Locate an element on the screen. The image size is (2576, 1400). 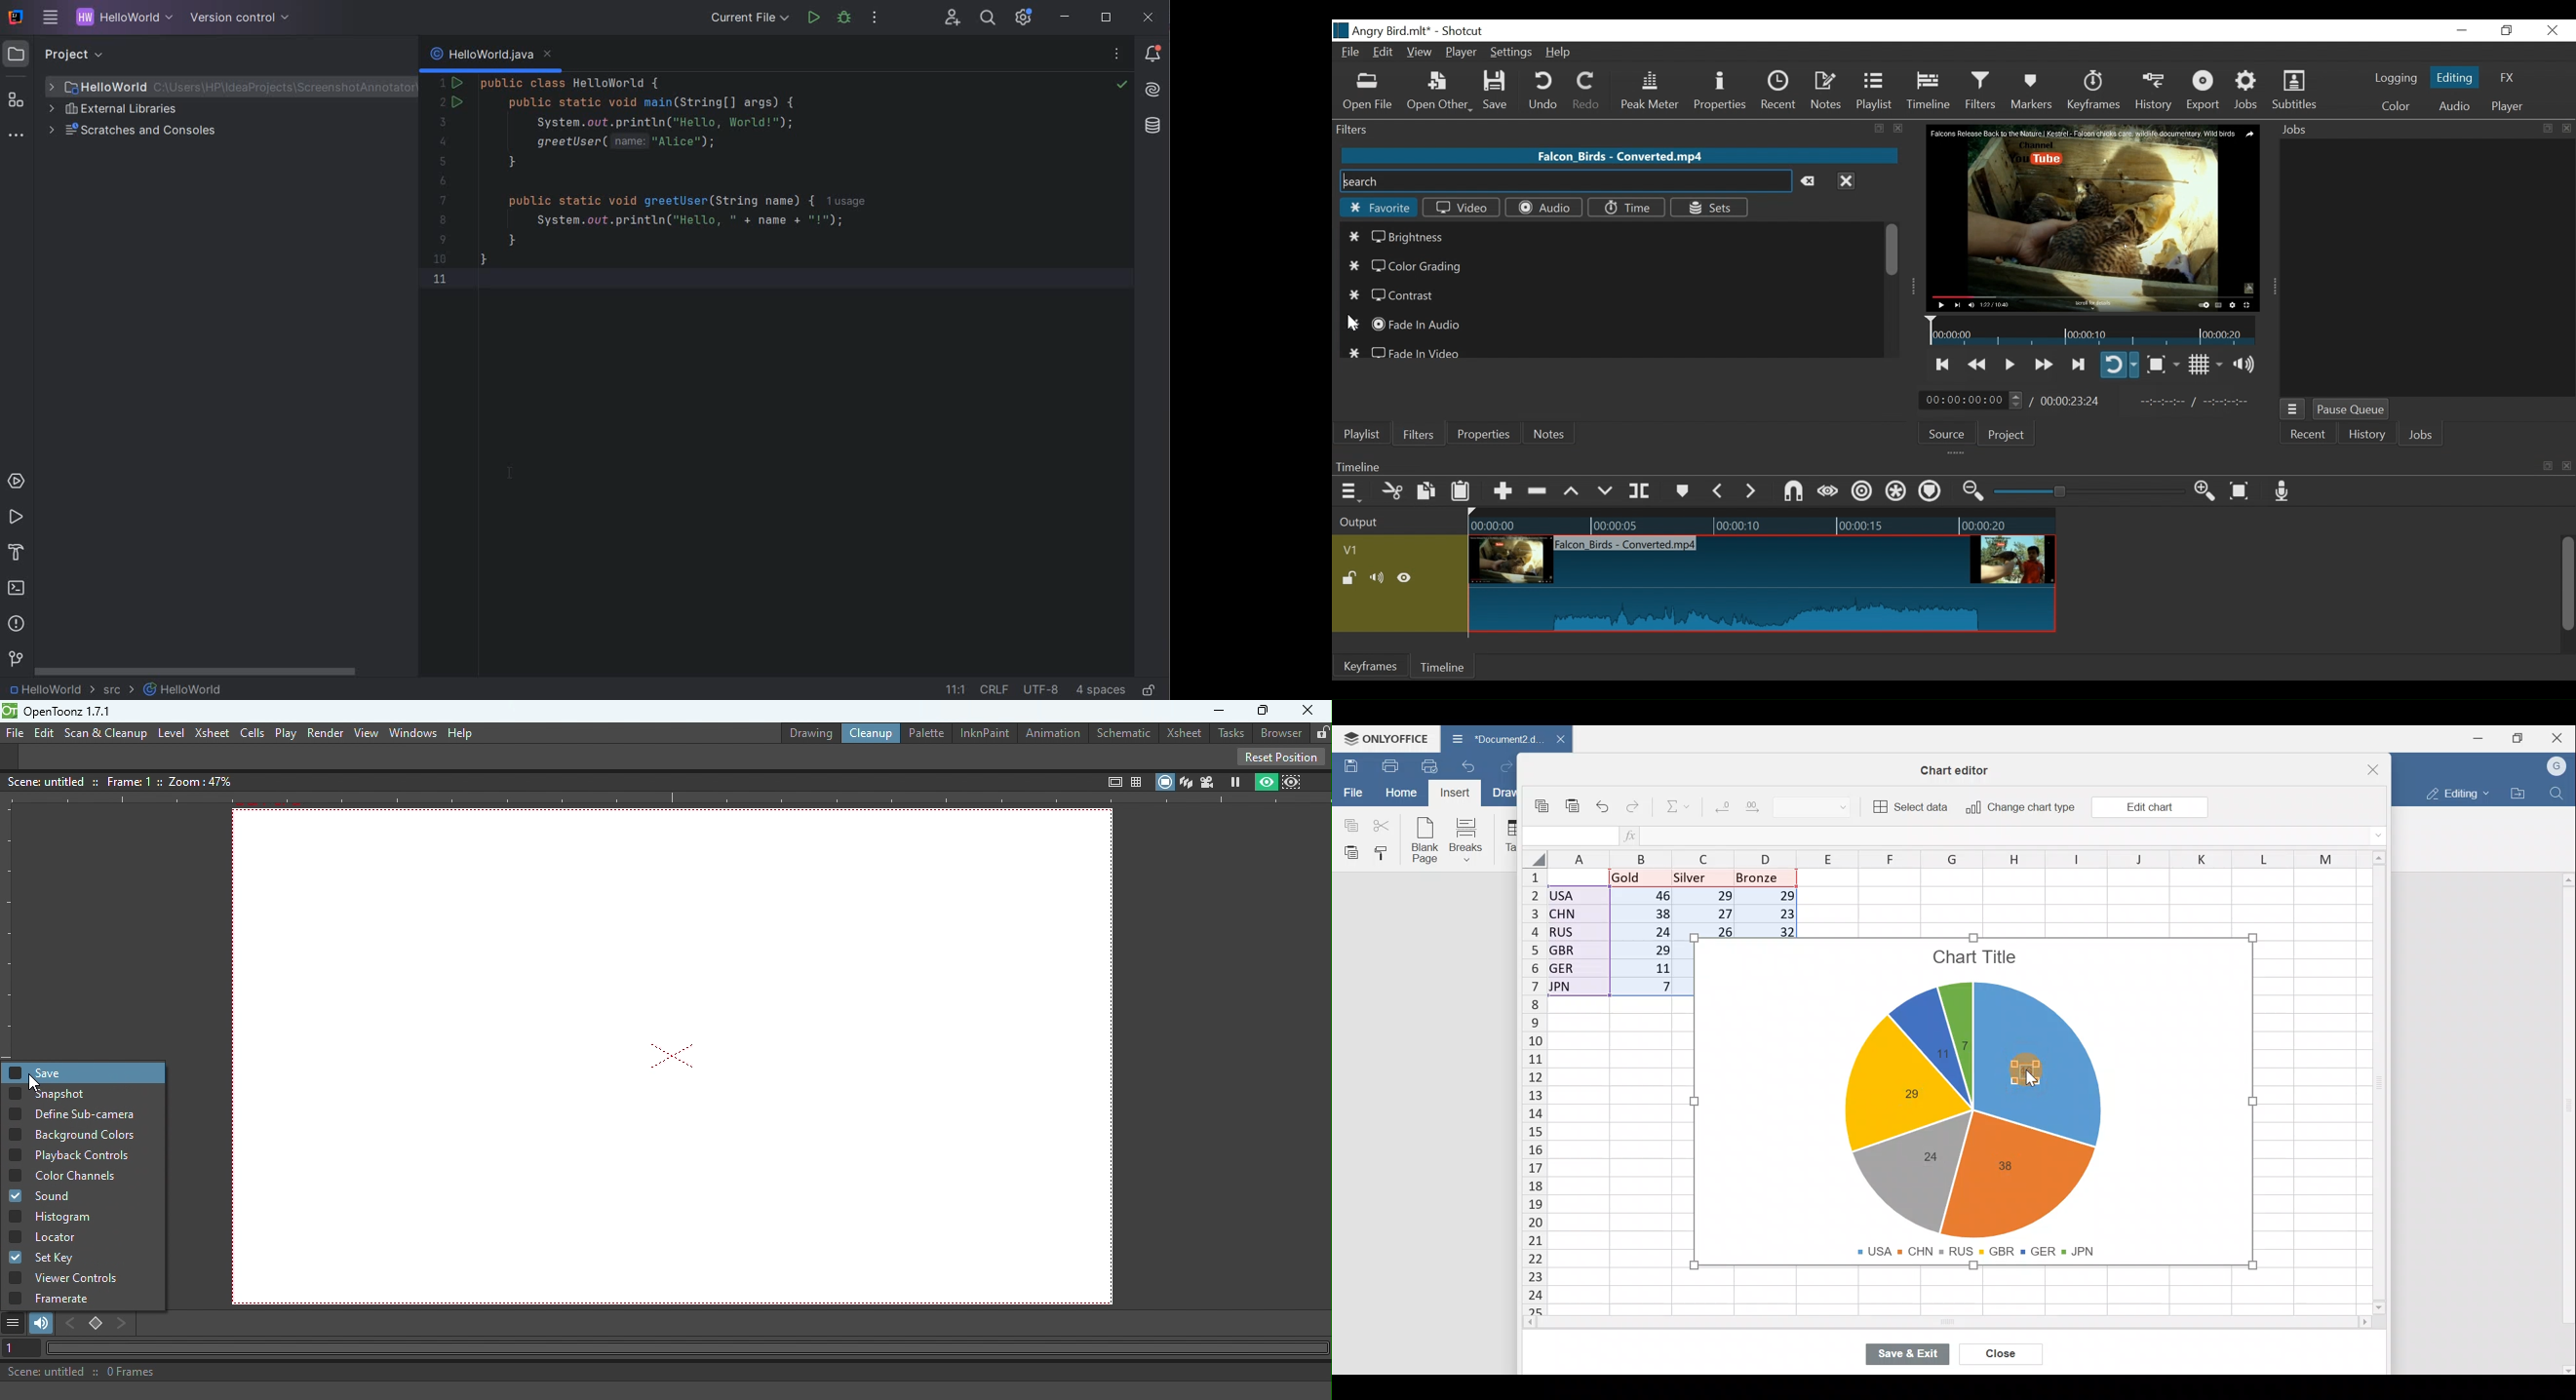
Open Other is located at coordinates (1439, 91).